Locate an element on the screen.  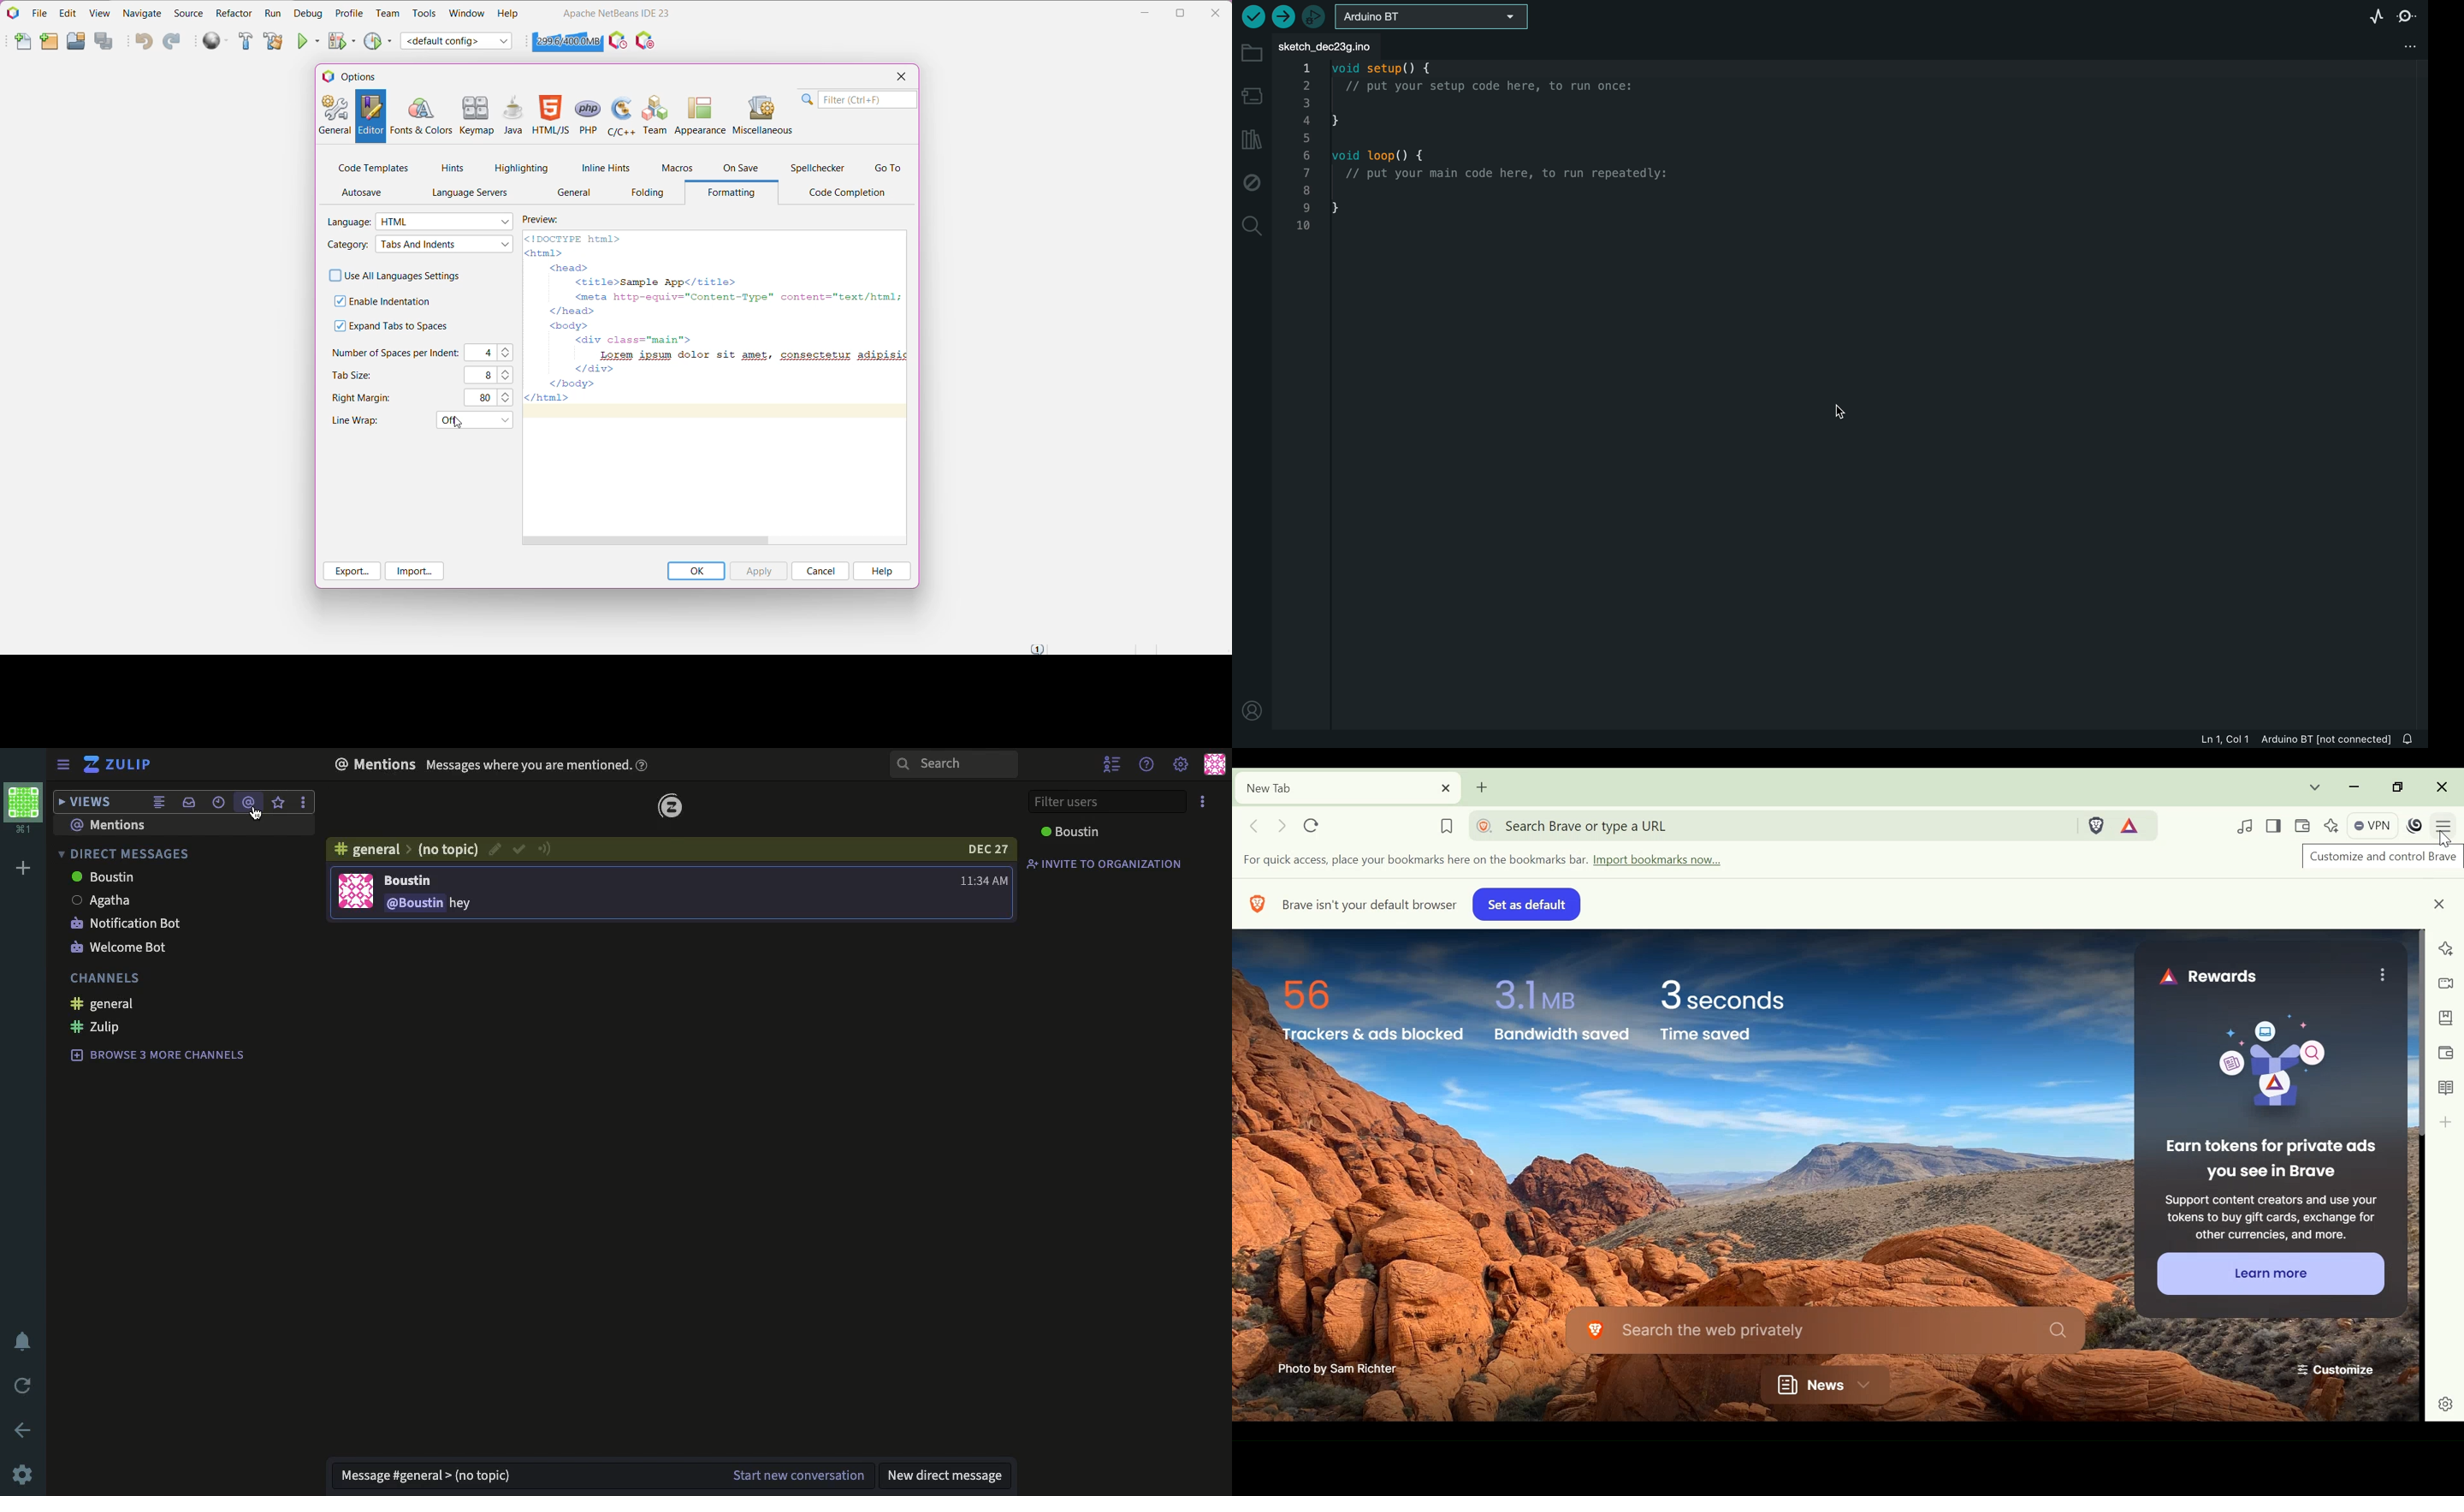
Bookmark is located at coordinates (2444, 1015).